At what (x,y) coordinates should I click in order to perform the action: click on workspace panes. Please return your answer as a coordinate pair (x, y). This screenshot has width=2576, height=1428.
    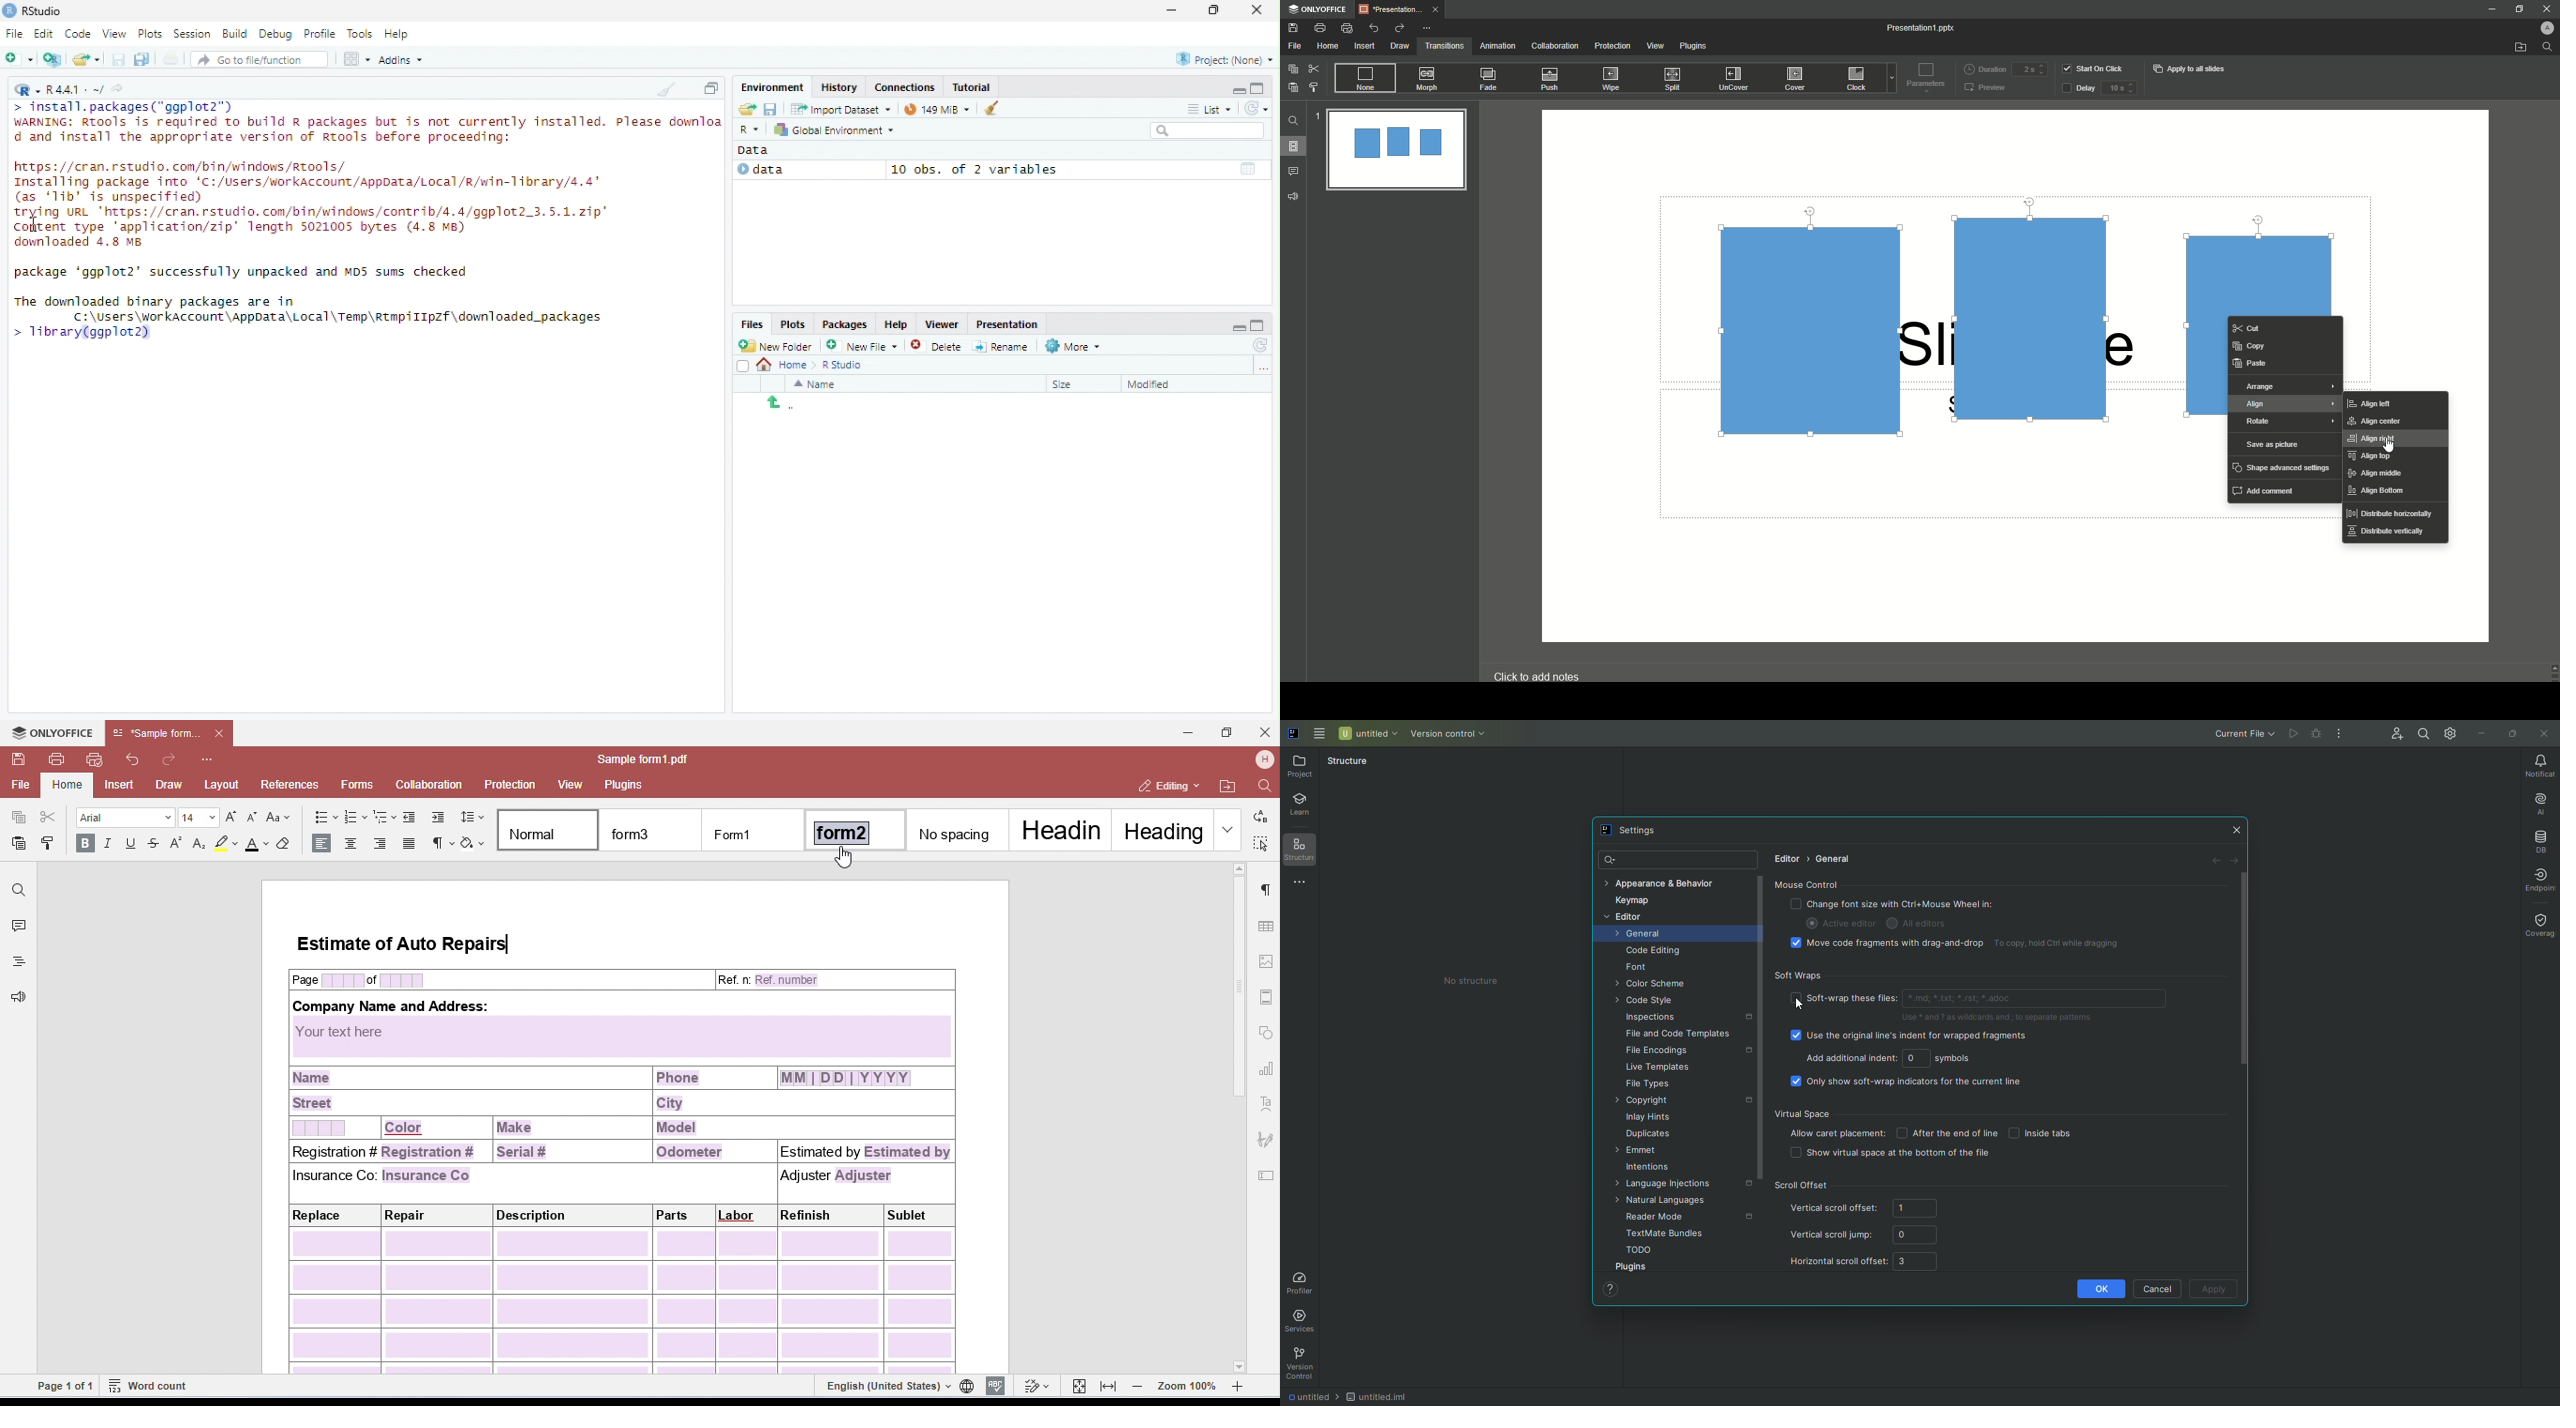
    Looking at the image, I should click on (357, 59).